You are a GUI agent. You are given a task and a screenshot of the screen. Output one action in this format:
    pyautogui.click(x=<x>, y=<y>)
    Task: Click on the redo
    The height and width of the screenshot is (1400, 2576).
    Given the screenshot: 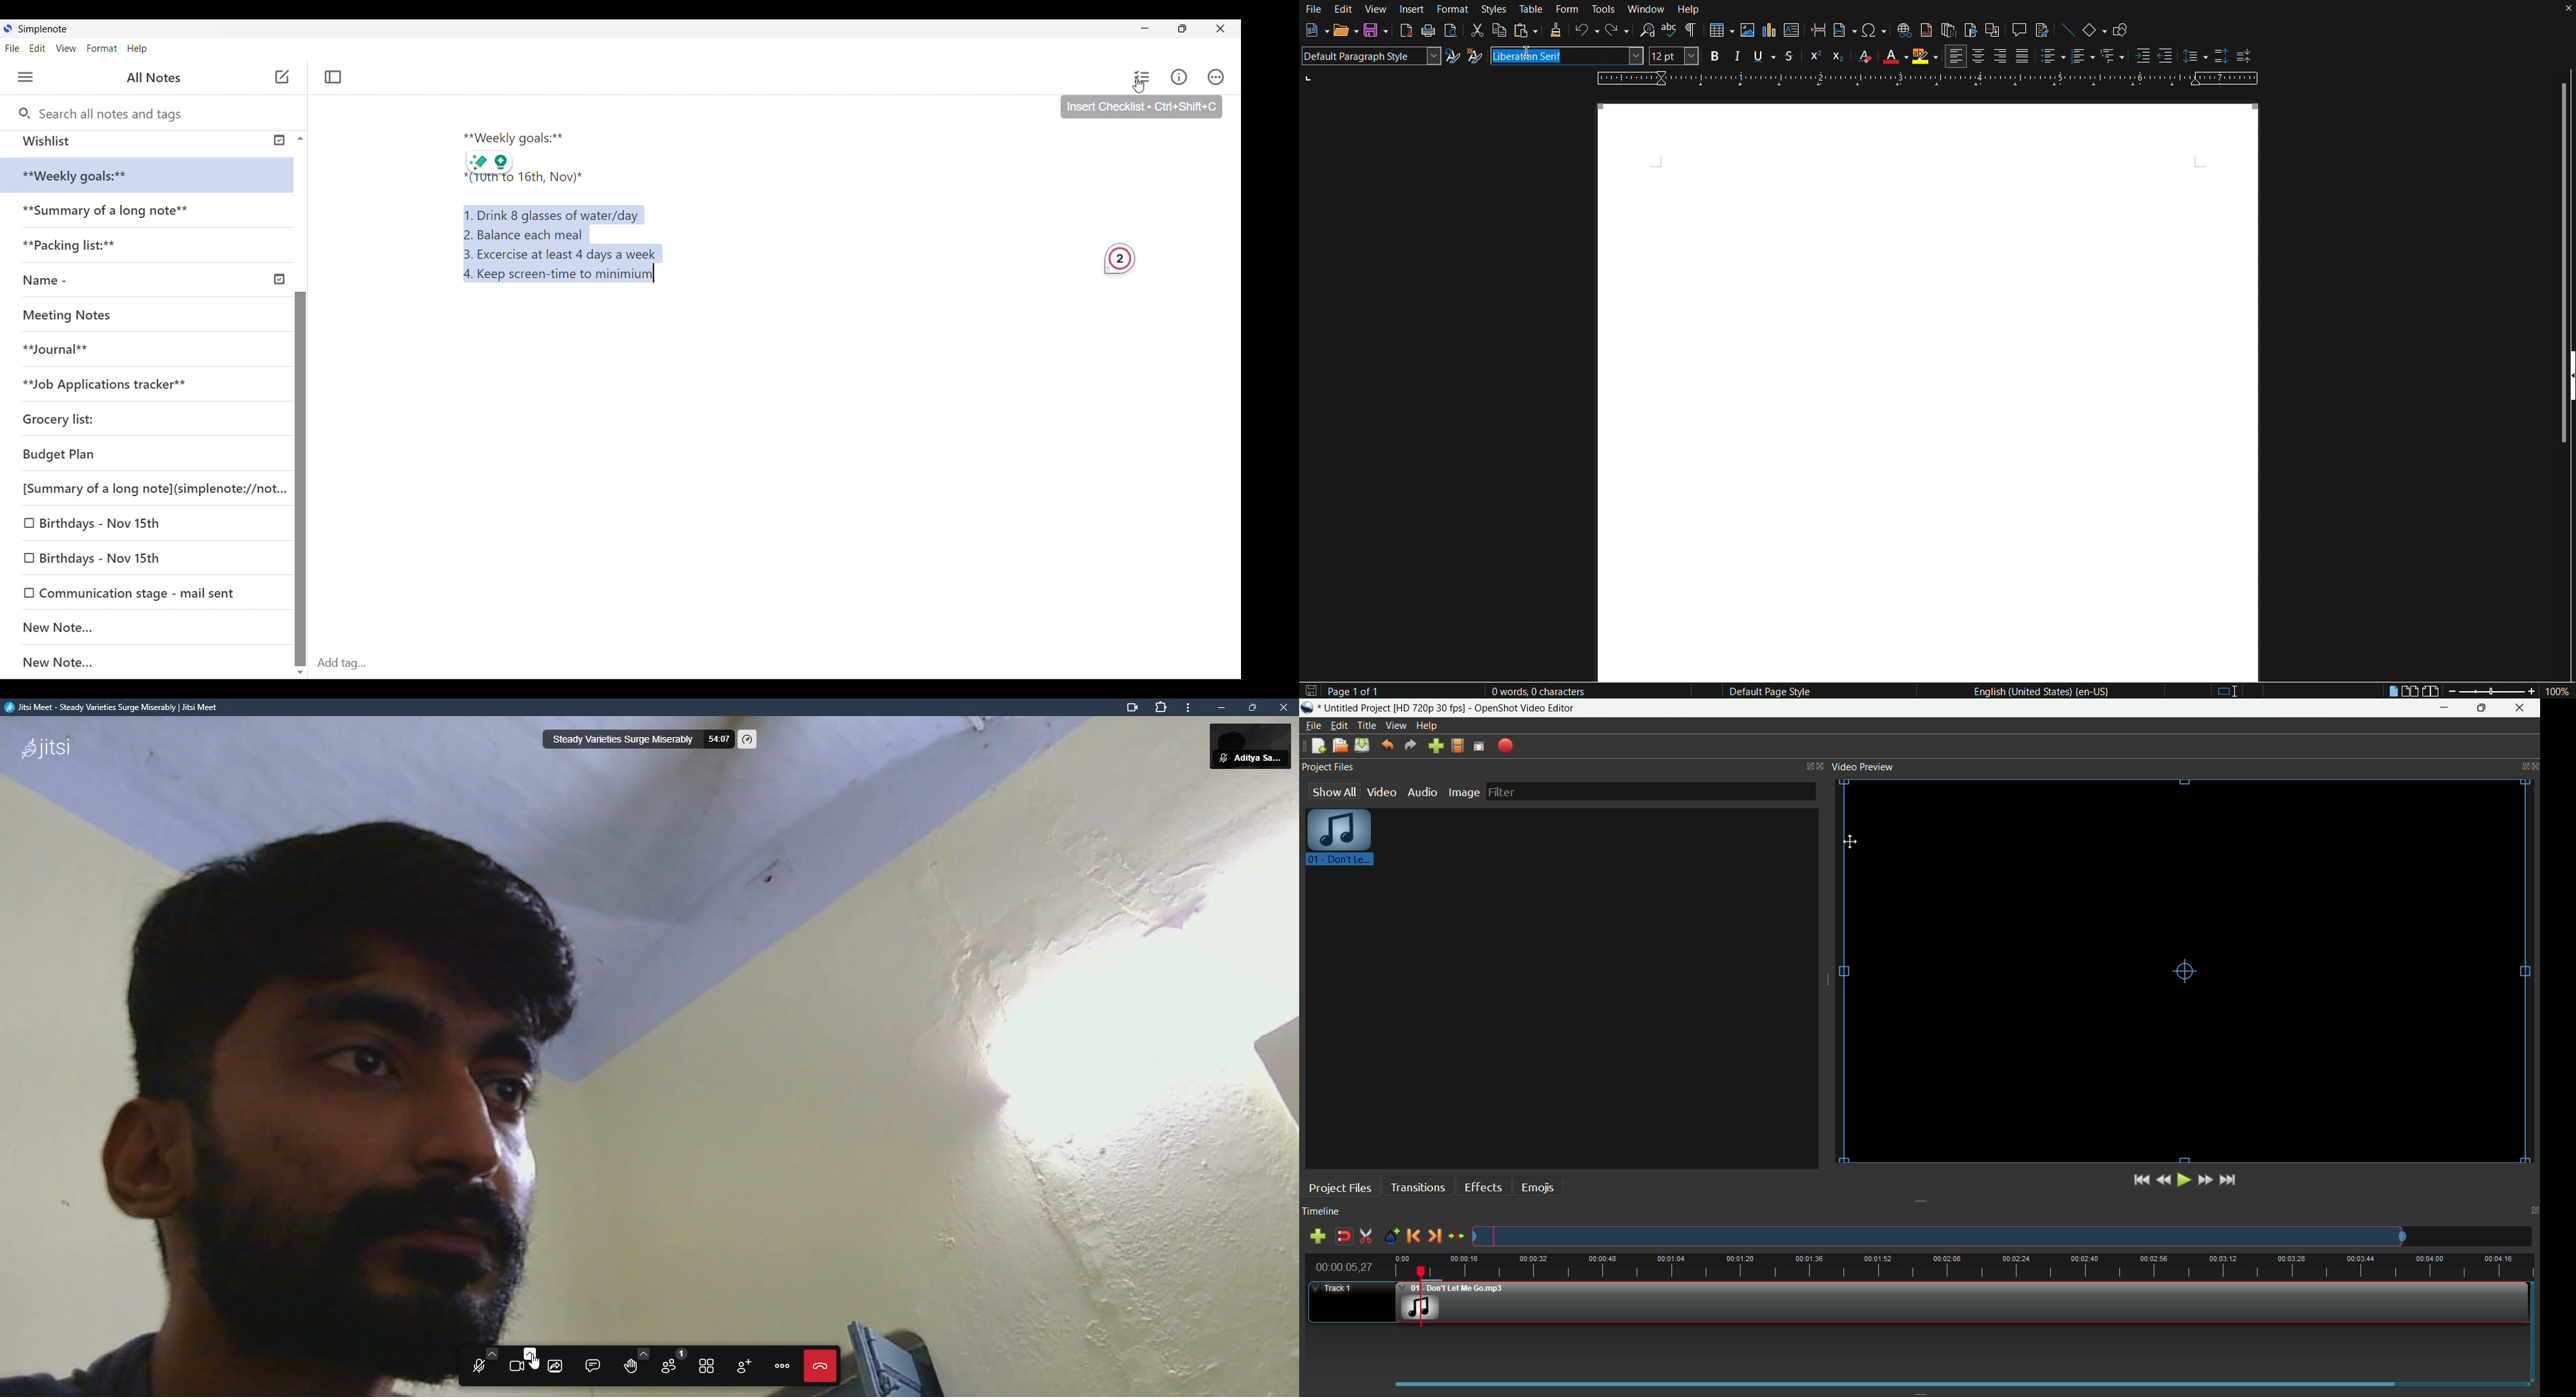 What is the action you would take?
    pyautogui.click(x=1410, y=745)
    